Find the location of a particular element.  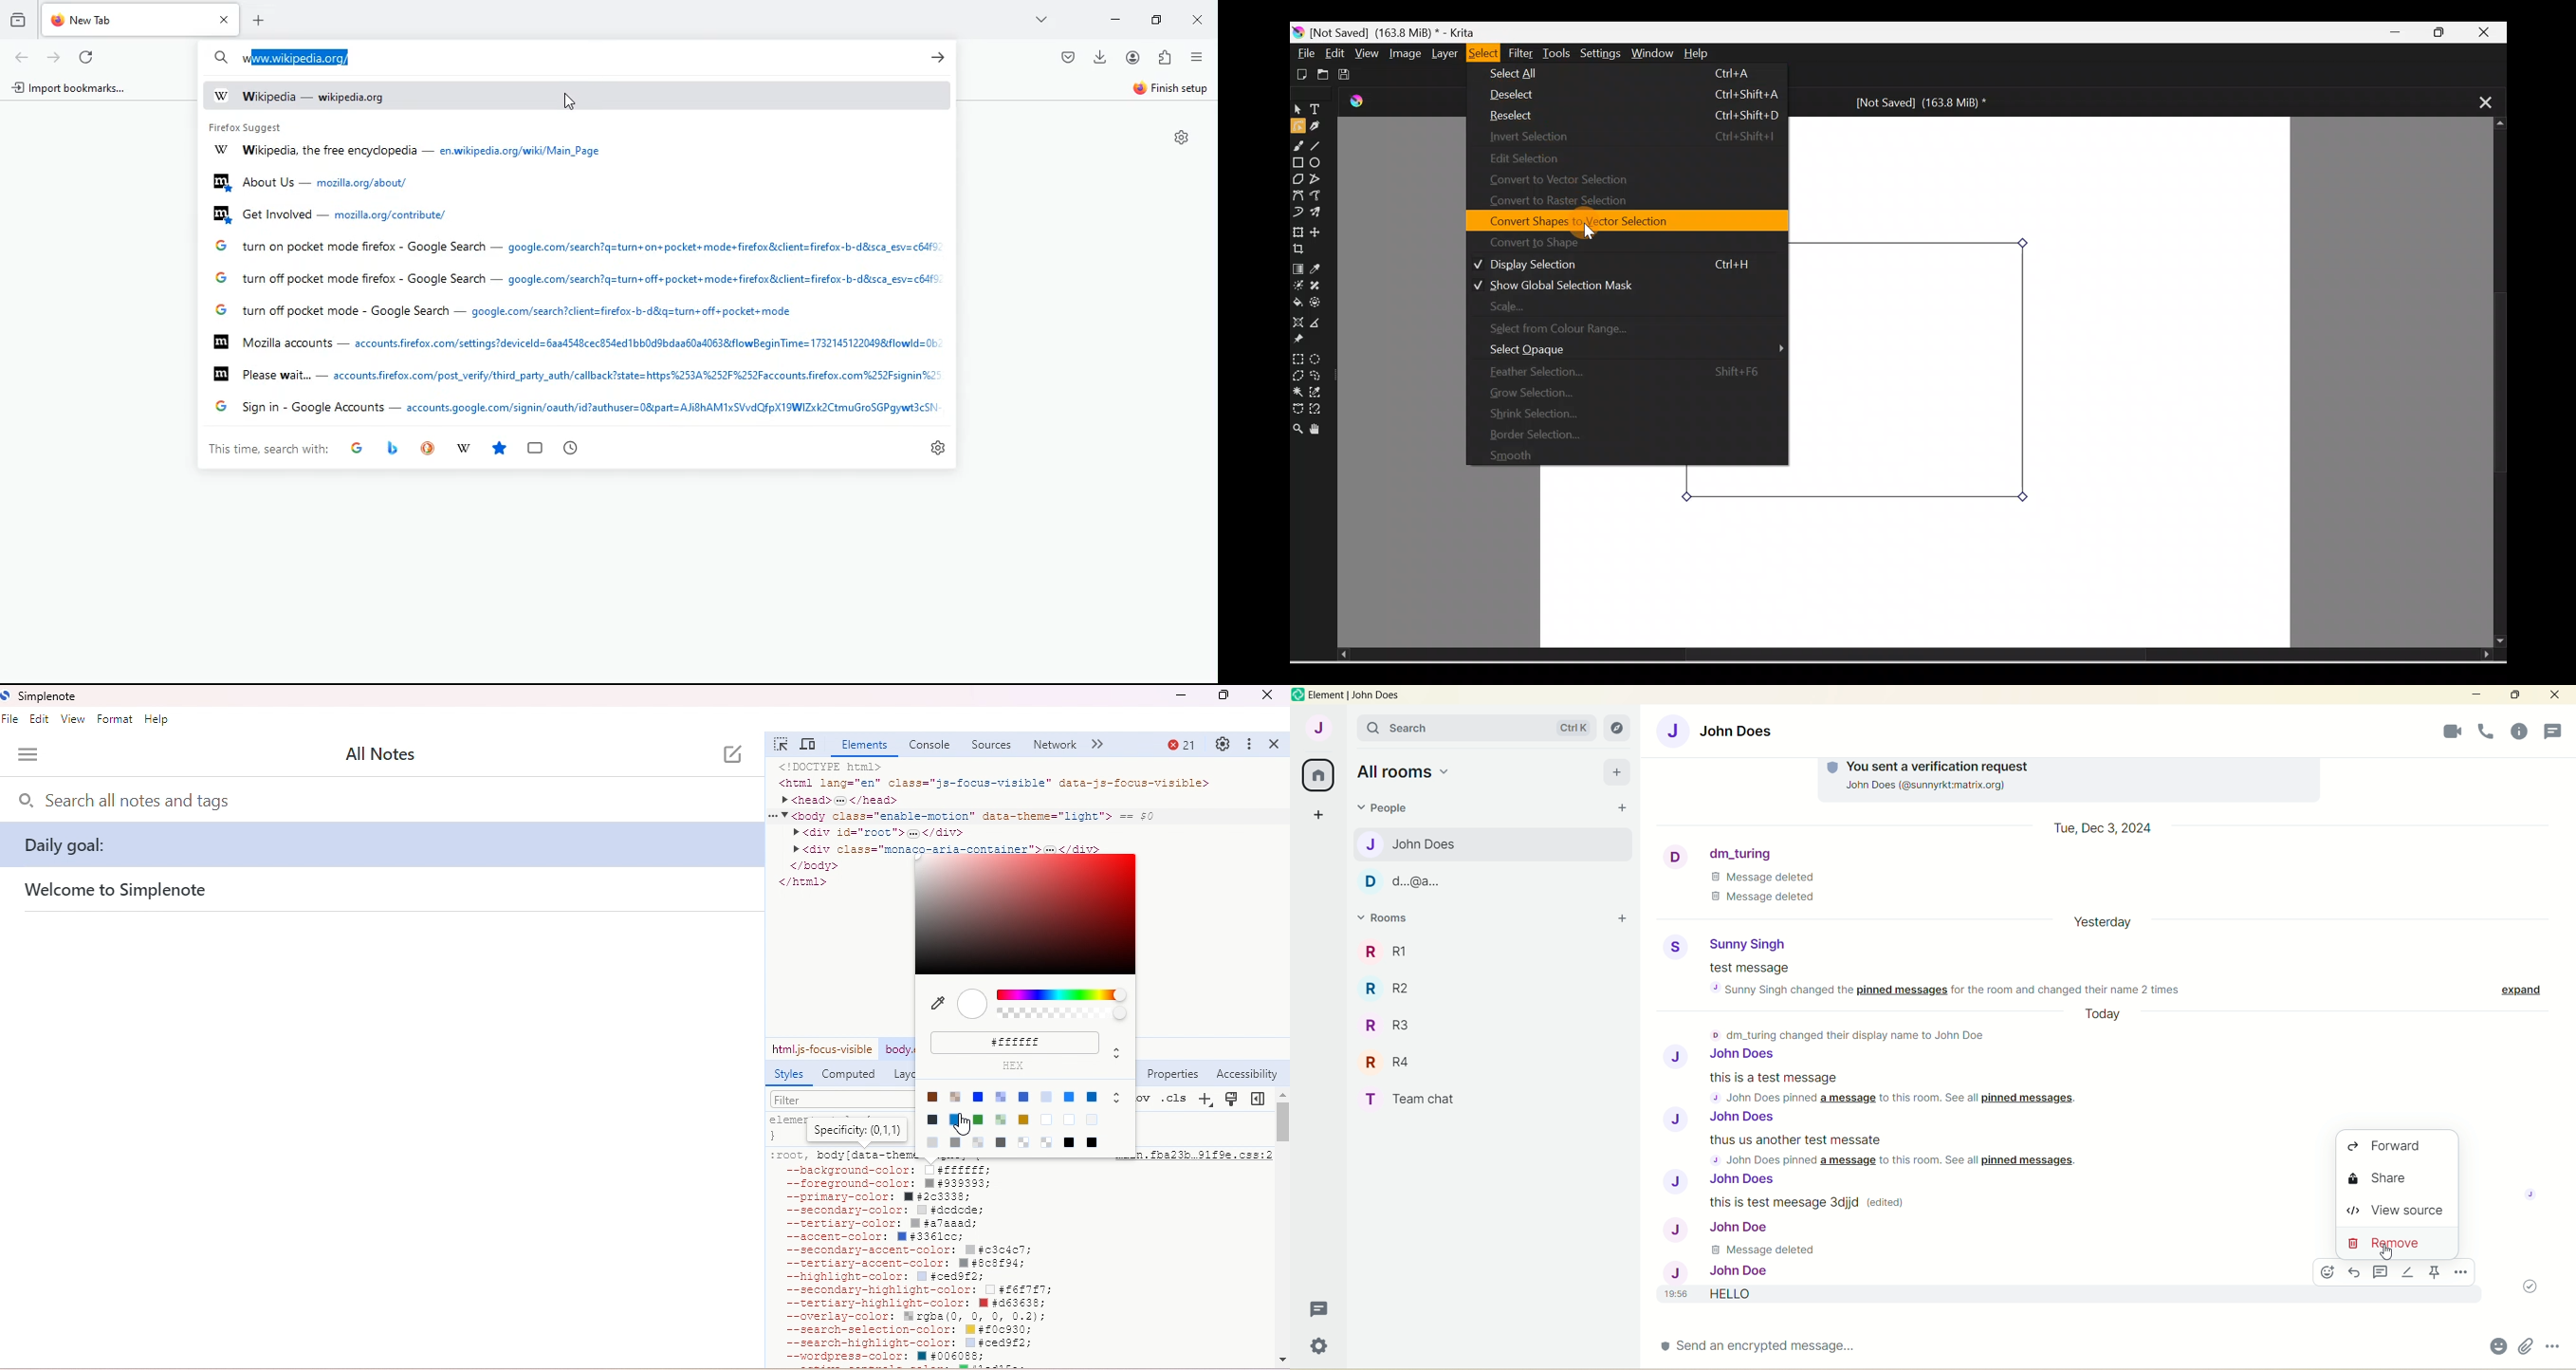

thus us another test messate
5 John Does pinned a message to this room. See all pinned messages. is located at coordinates (1898, 1150).